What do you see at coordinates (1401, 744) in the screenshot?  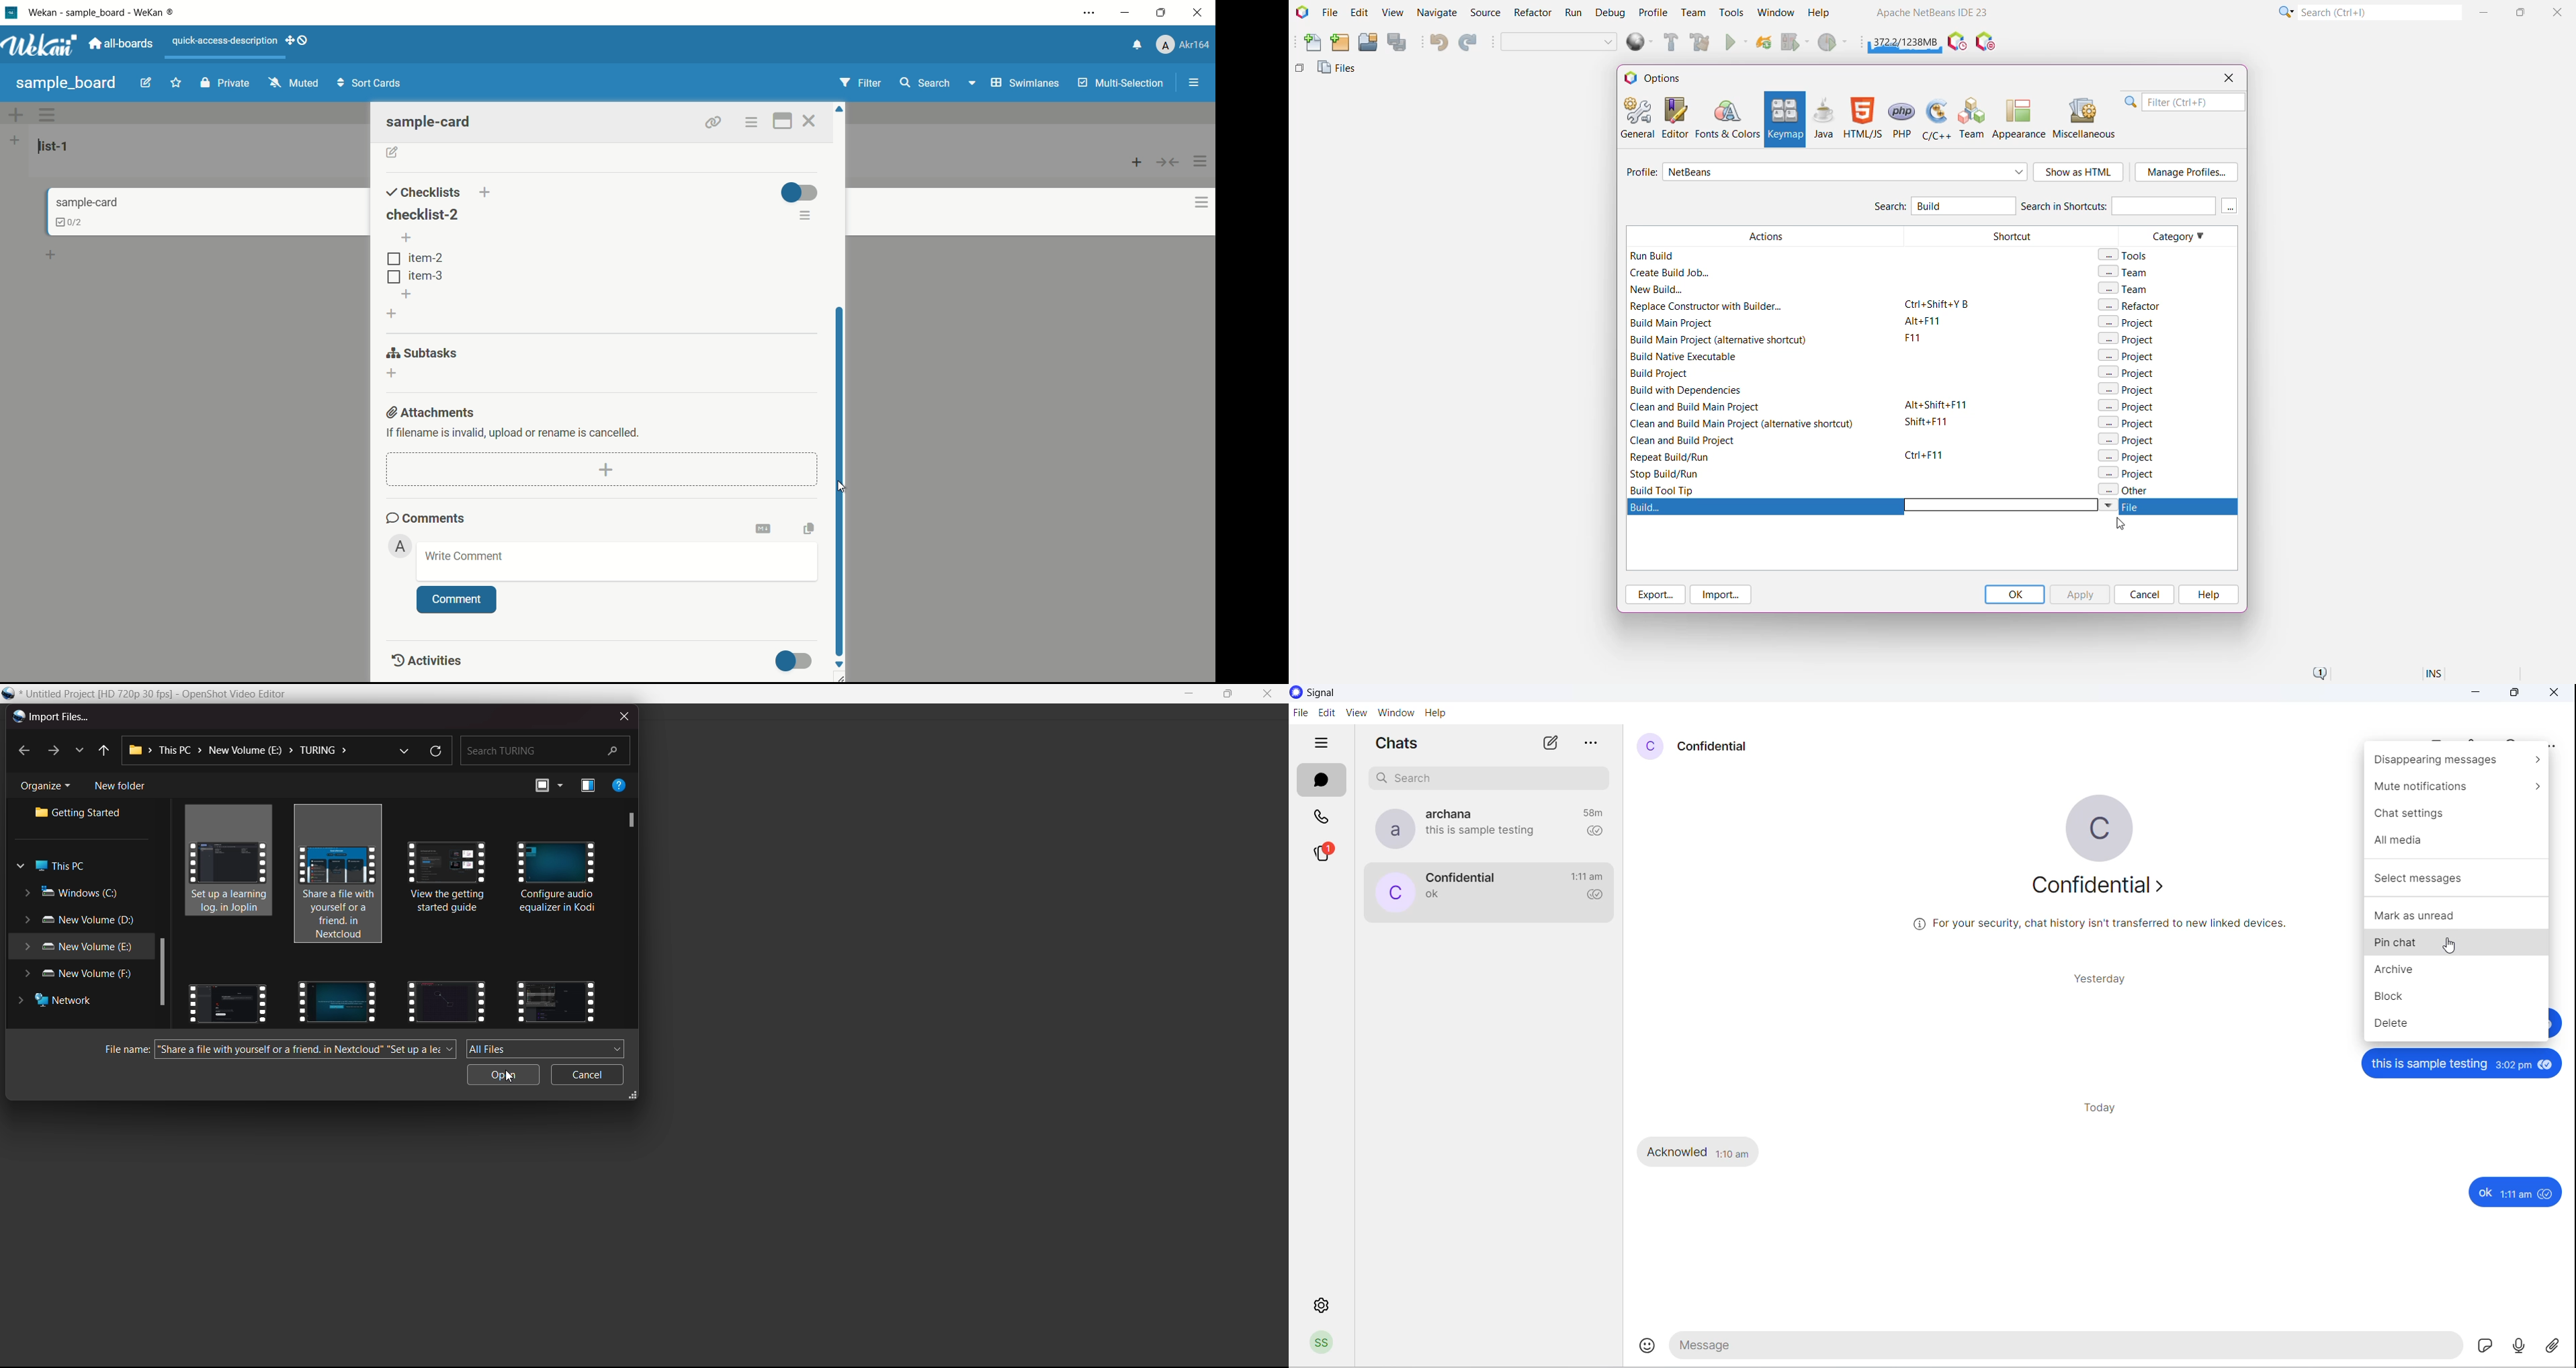 I see `chats heading` at bounding box center [1401, 744].